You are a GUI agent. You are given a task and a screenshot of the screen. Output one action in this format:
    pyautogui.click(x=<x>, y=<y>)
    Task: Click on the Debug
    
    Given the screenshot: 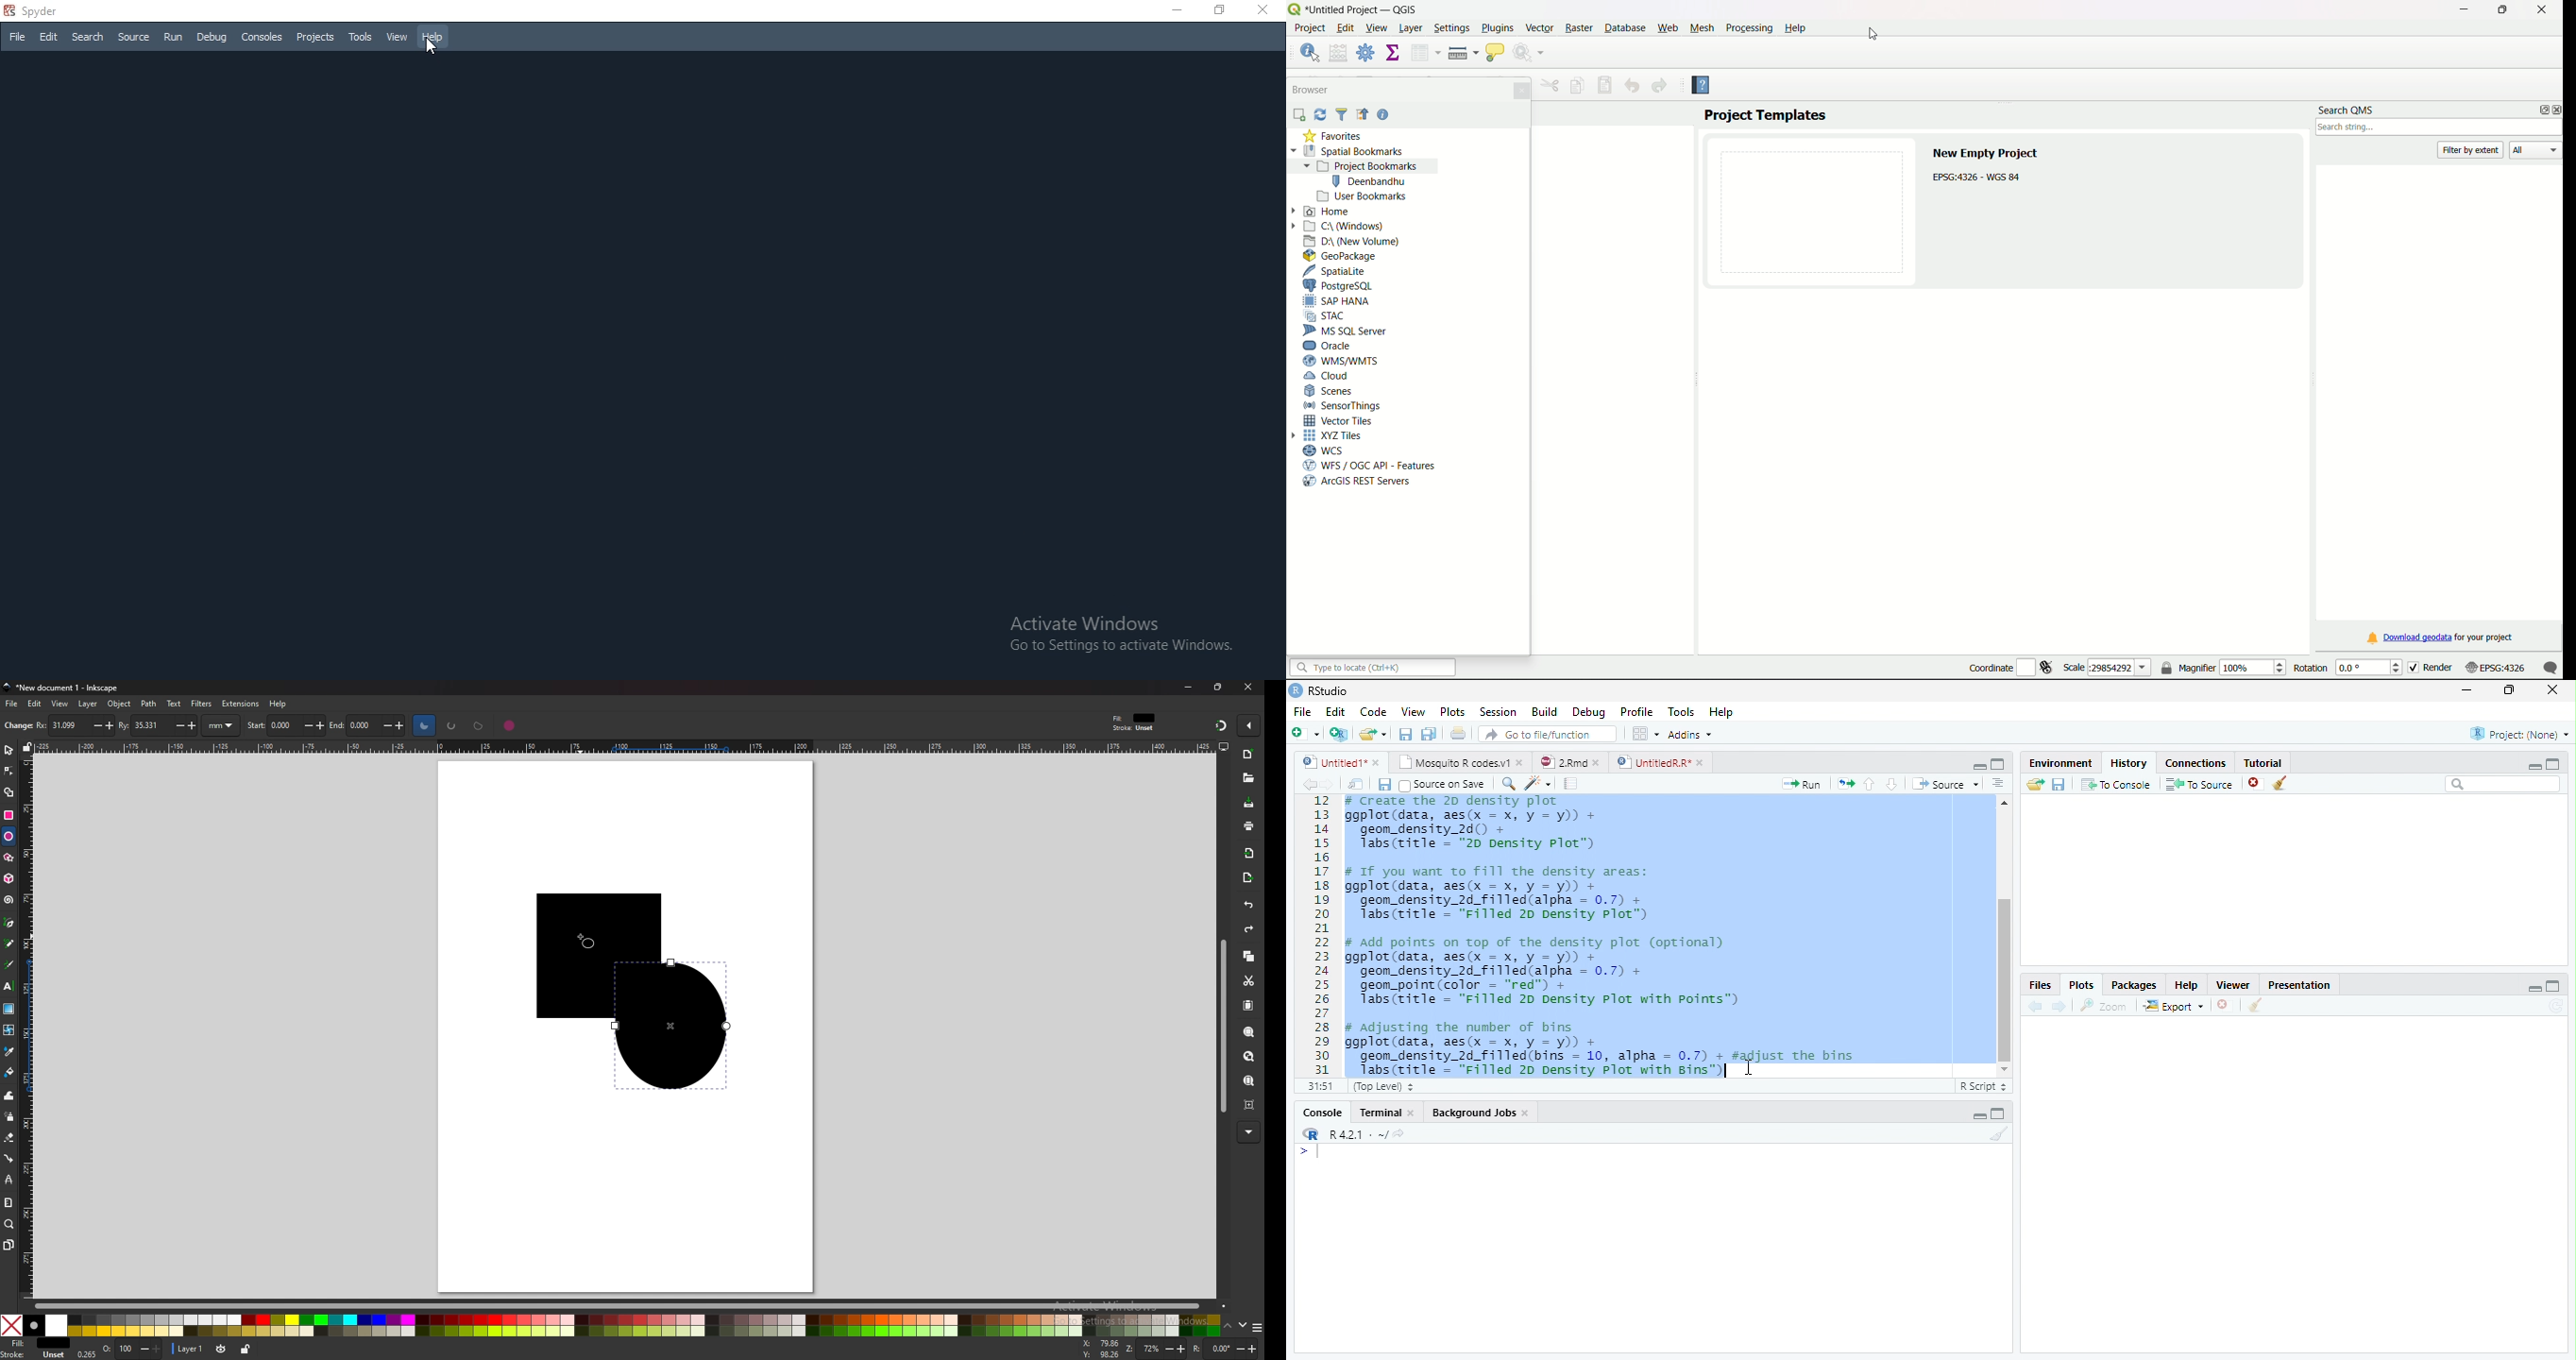 What is the action you would take?
    pyautogui.click(x=212, y=38)
    